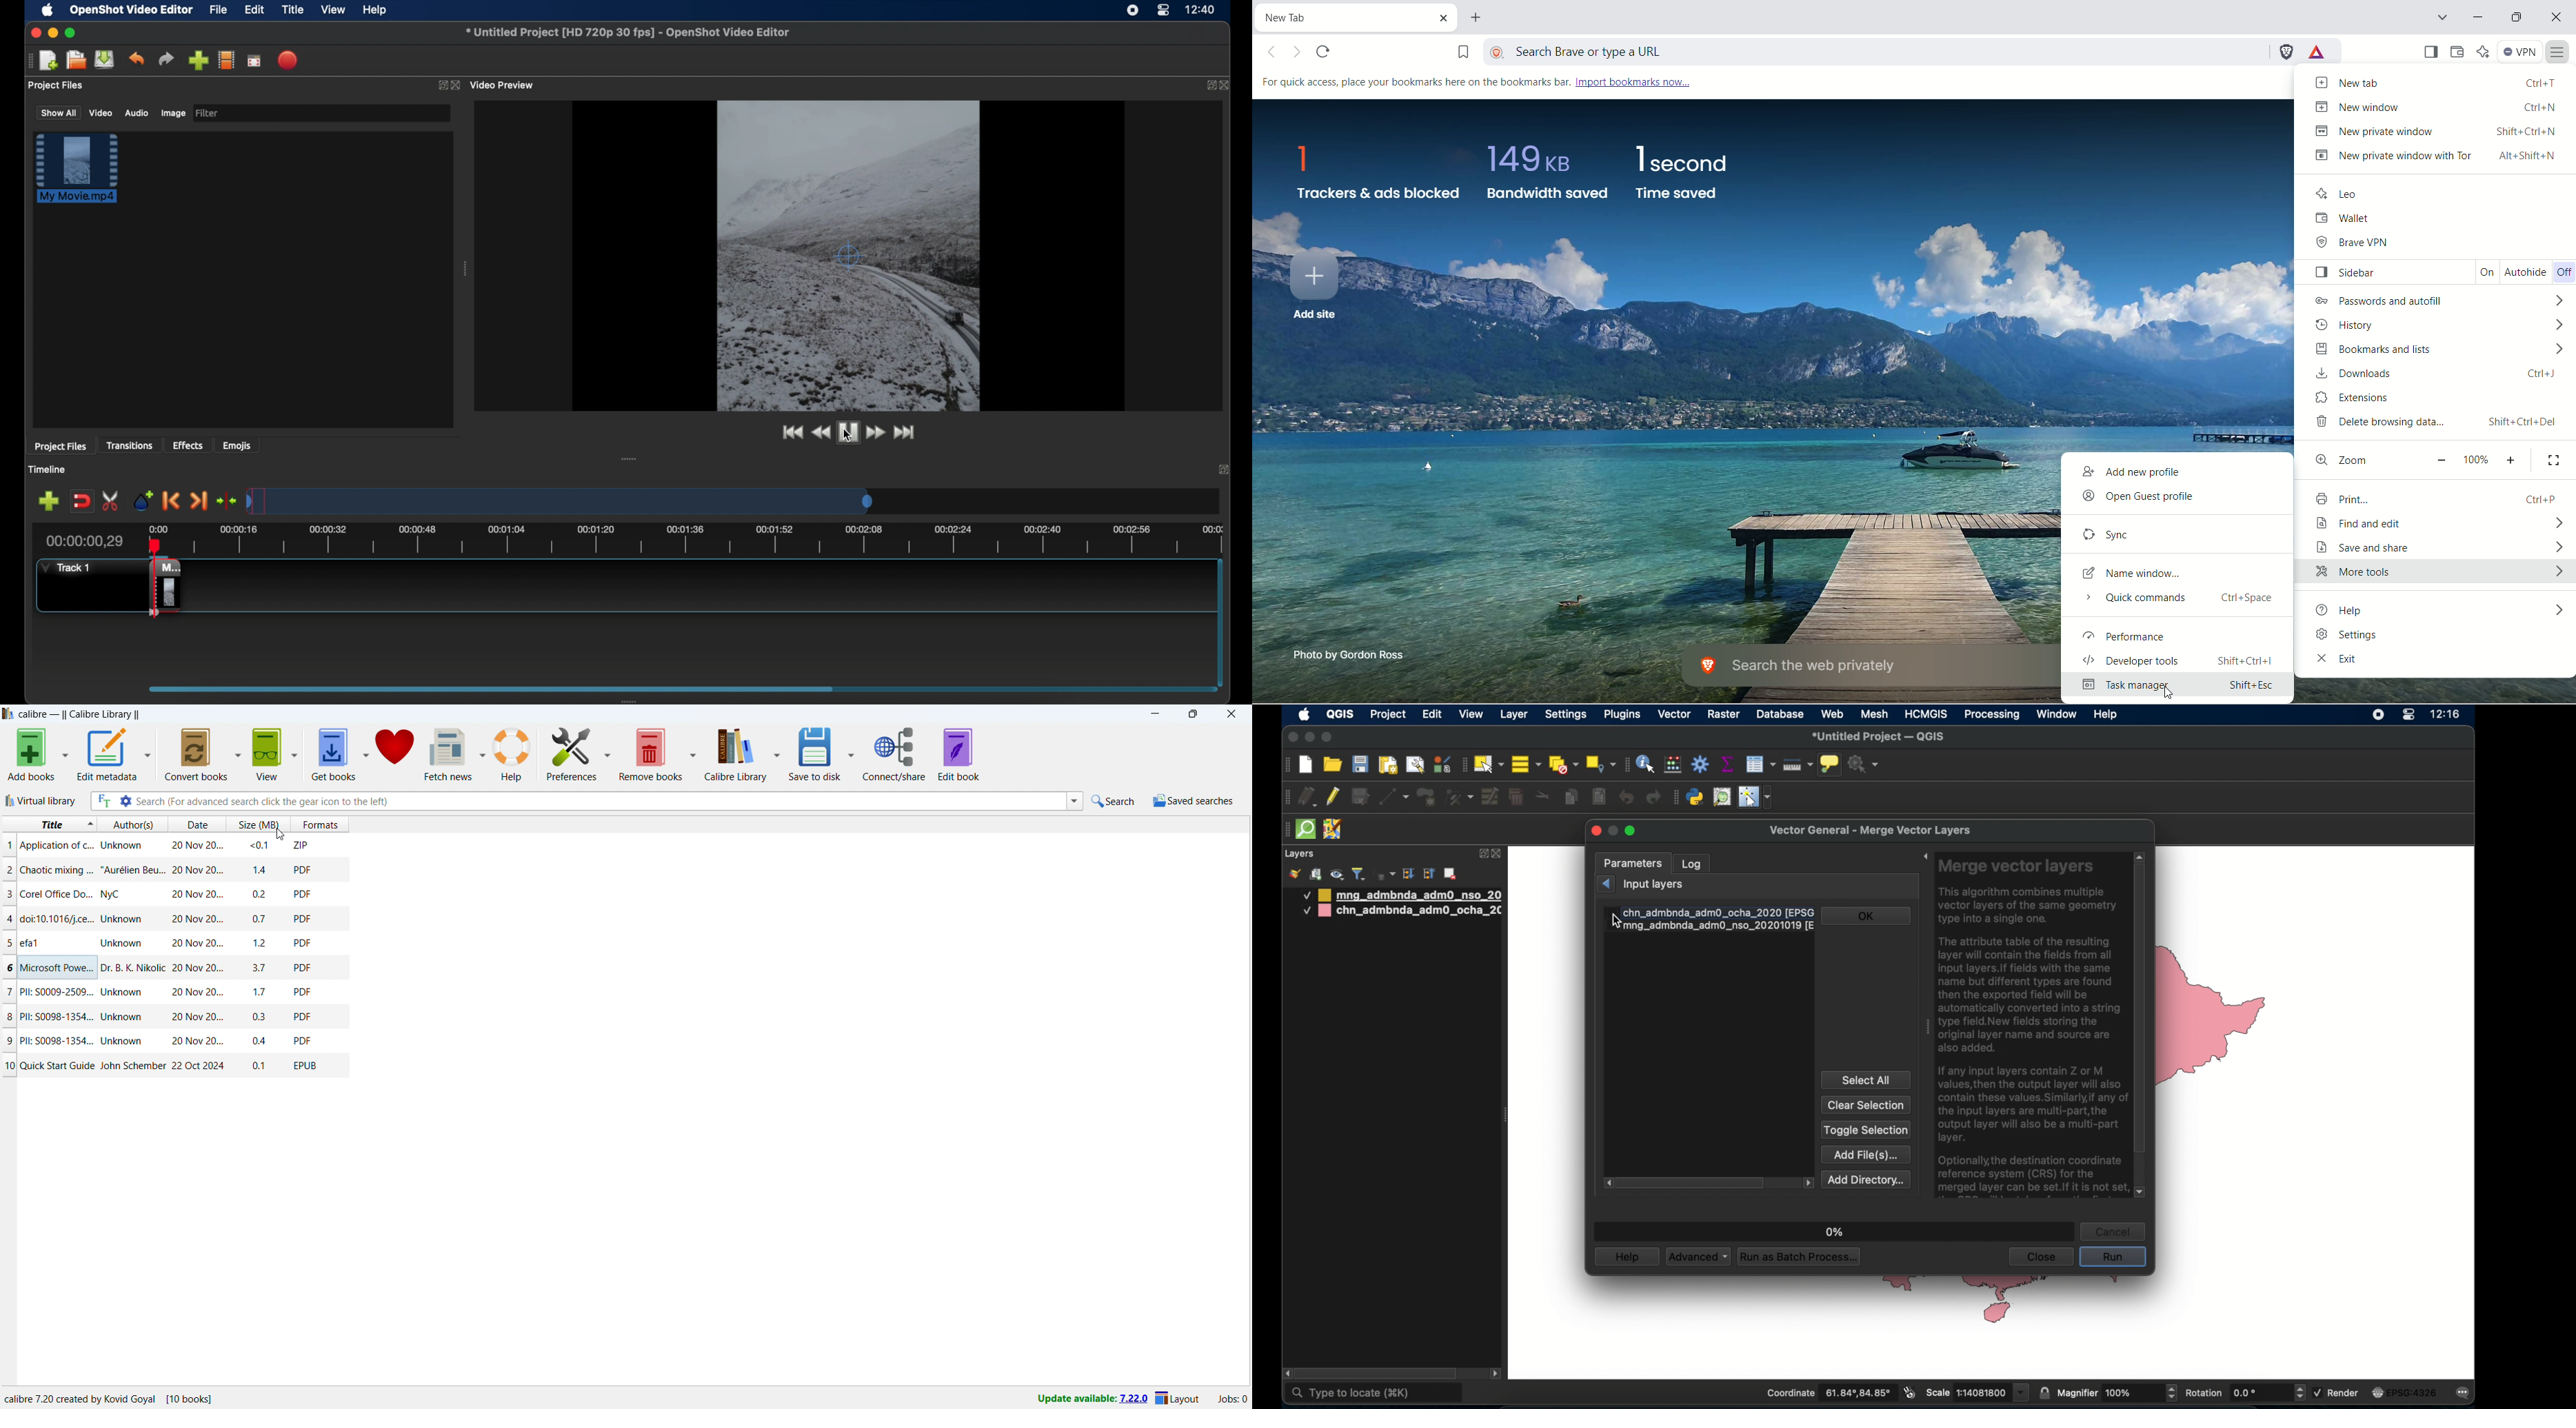  Describe the element at coordinates (76, 60) in the screenshot. I see `open project` at that location.